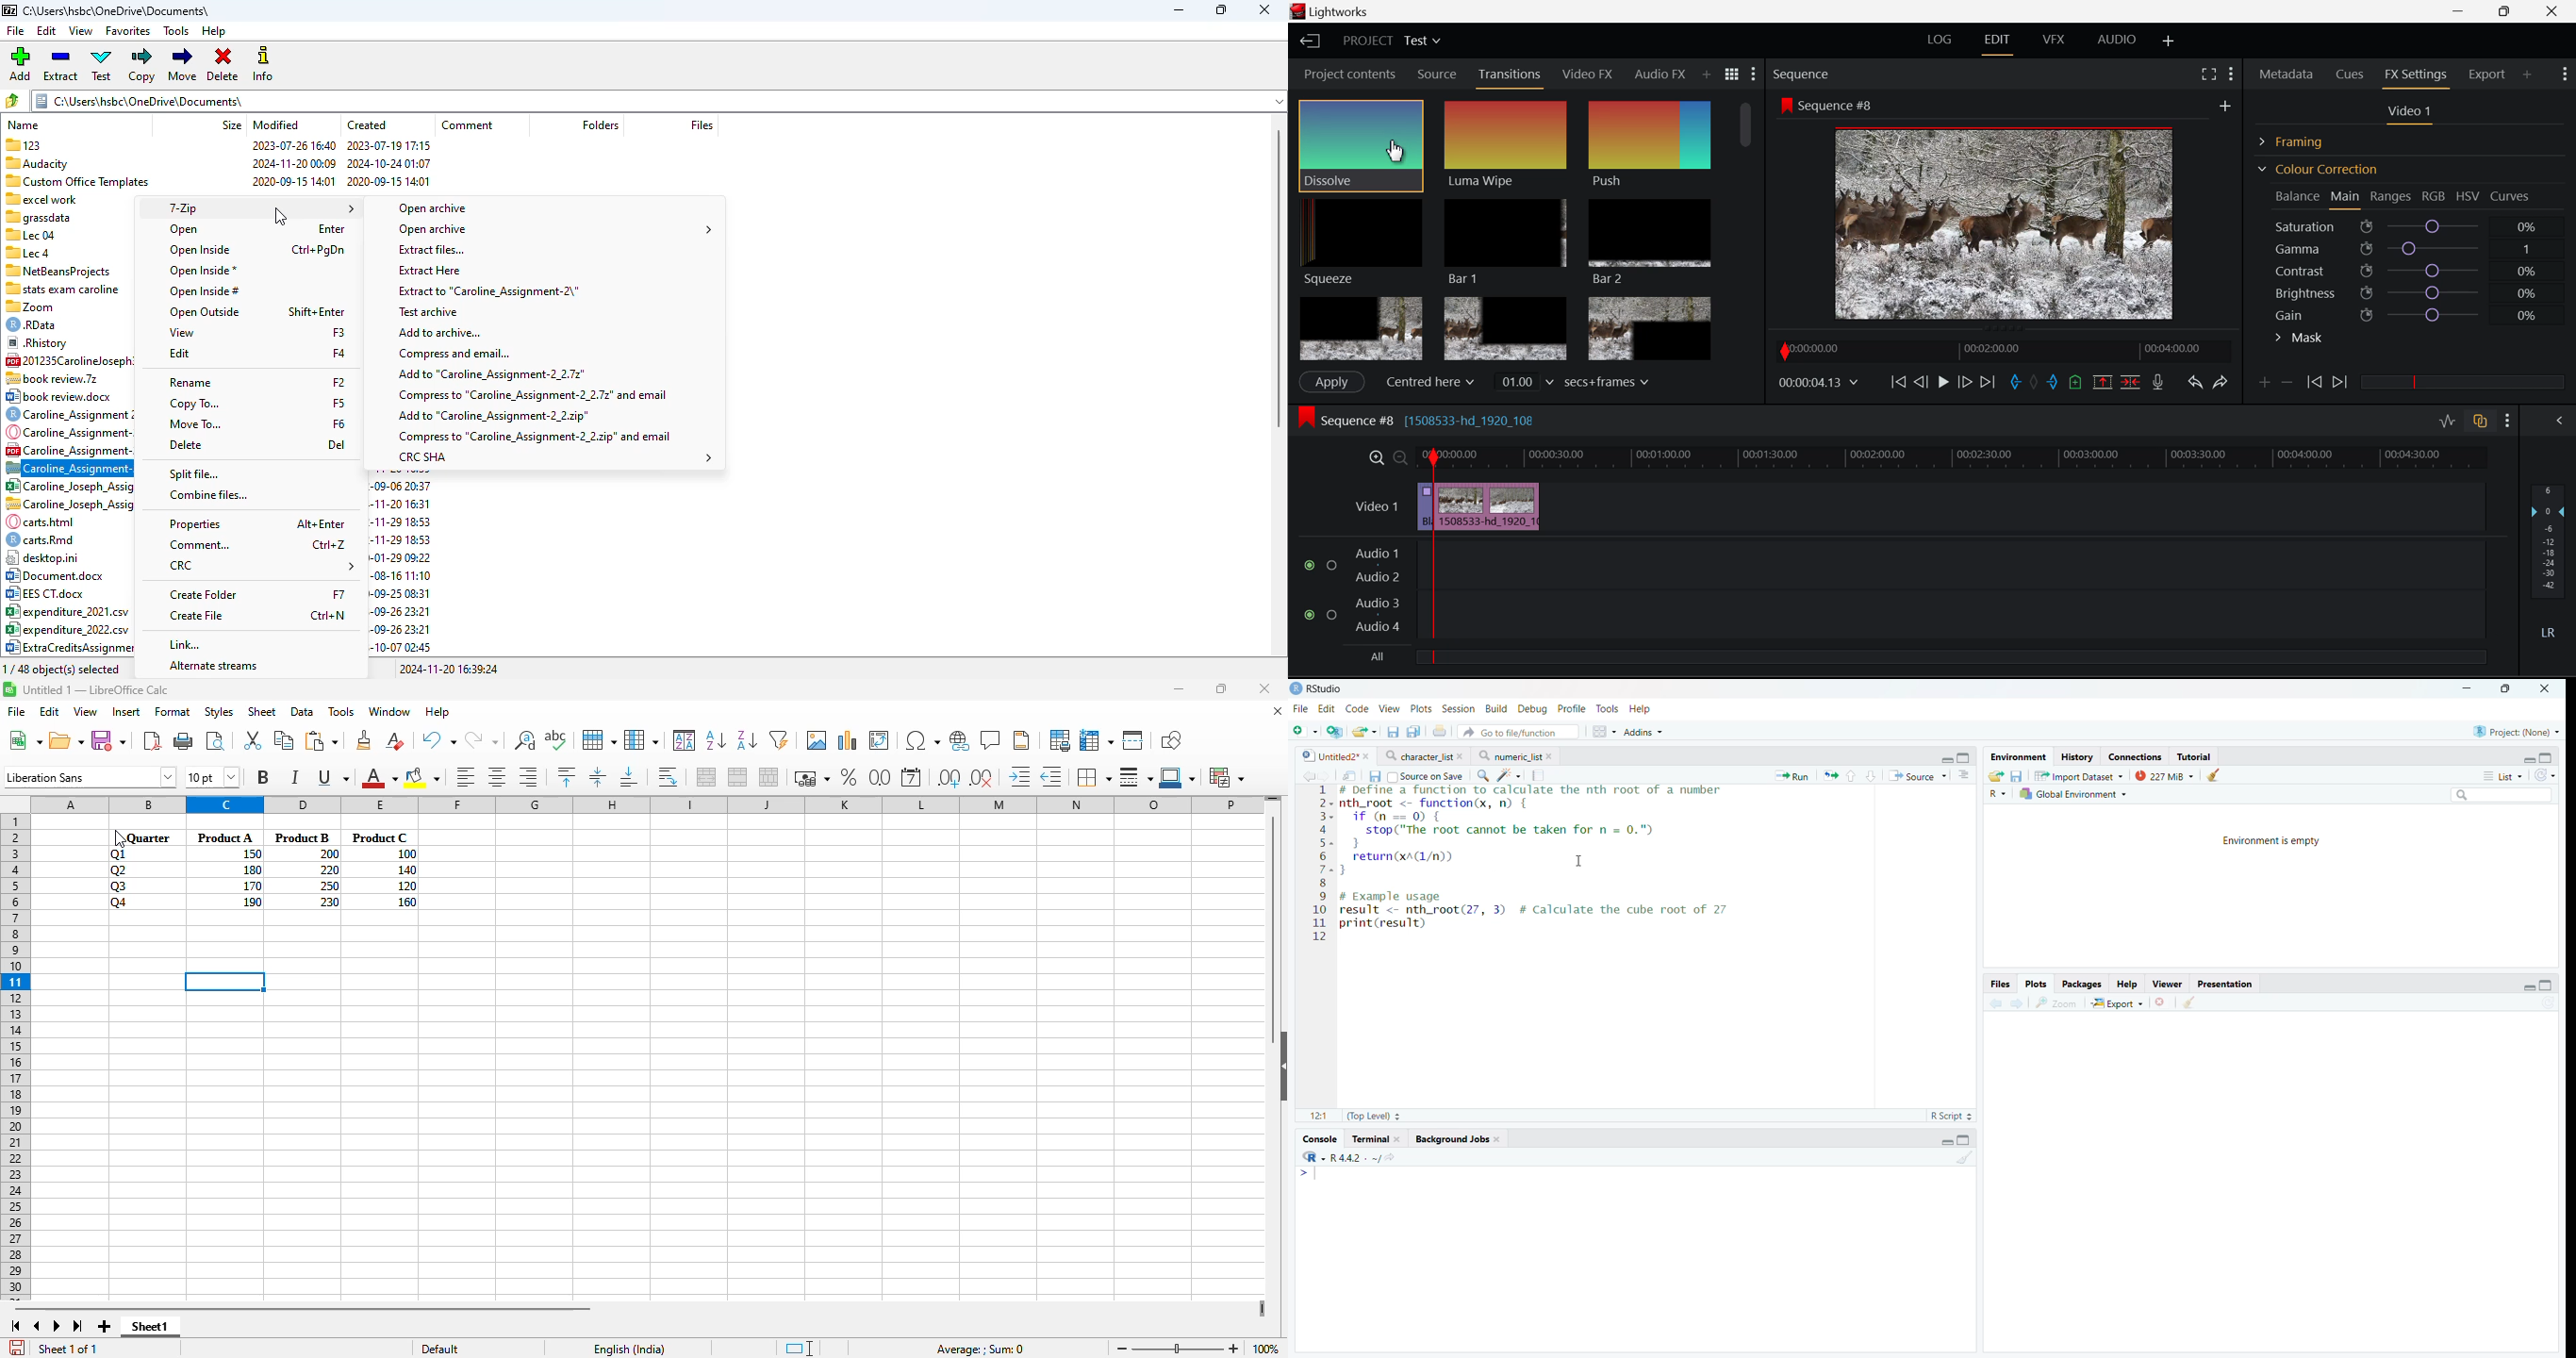  Describe the element at coordinates (491, 374) in the screenshot. I see `add to .7z file` at that location.